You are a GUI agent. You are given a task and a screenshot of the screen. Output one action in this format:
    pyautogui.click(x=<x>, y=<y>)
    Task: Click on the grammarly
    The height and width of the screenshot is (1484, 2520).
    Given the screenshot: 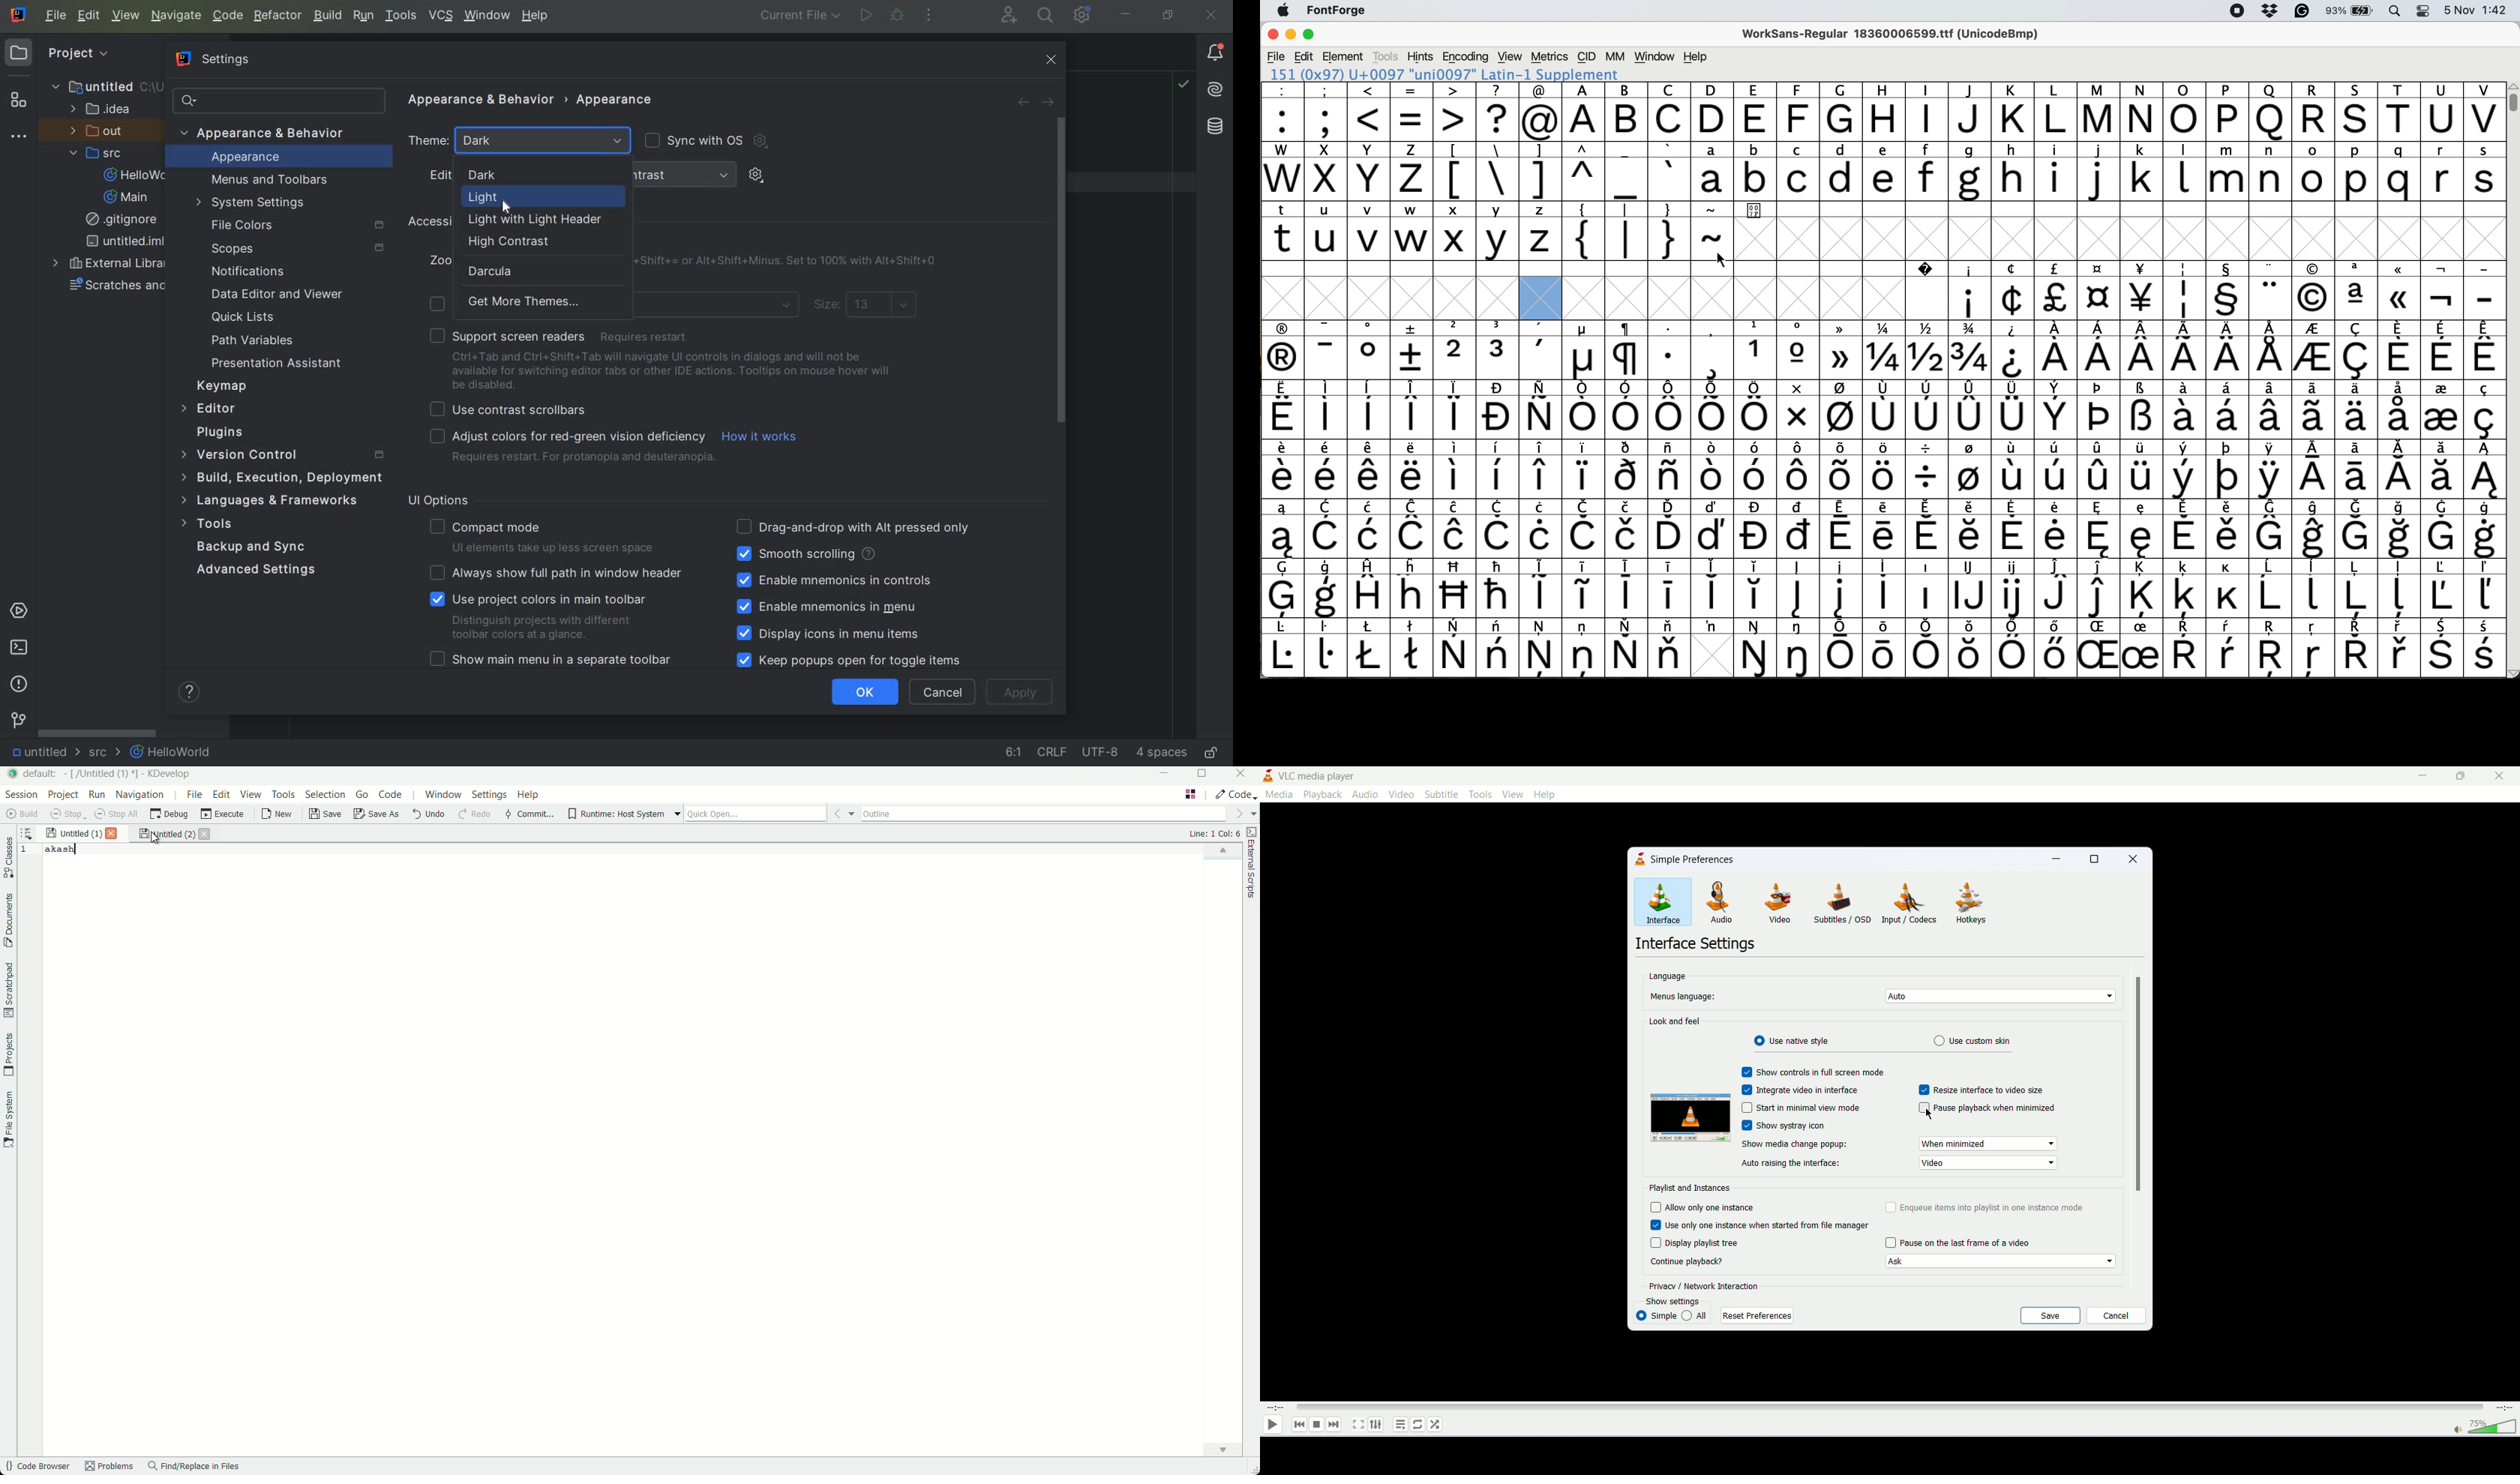 What is the action you would take?
    pyautogui.click(x=2301, y=13)
    